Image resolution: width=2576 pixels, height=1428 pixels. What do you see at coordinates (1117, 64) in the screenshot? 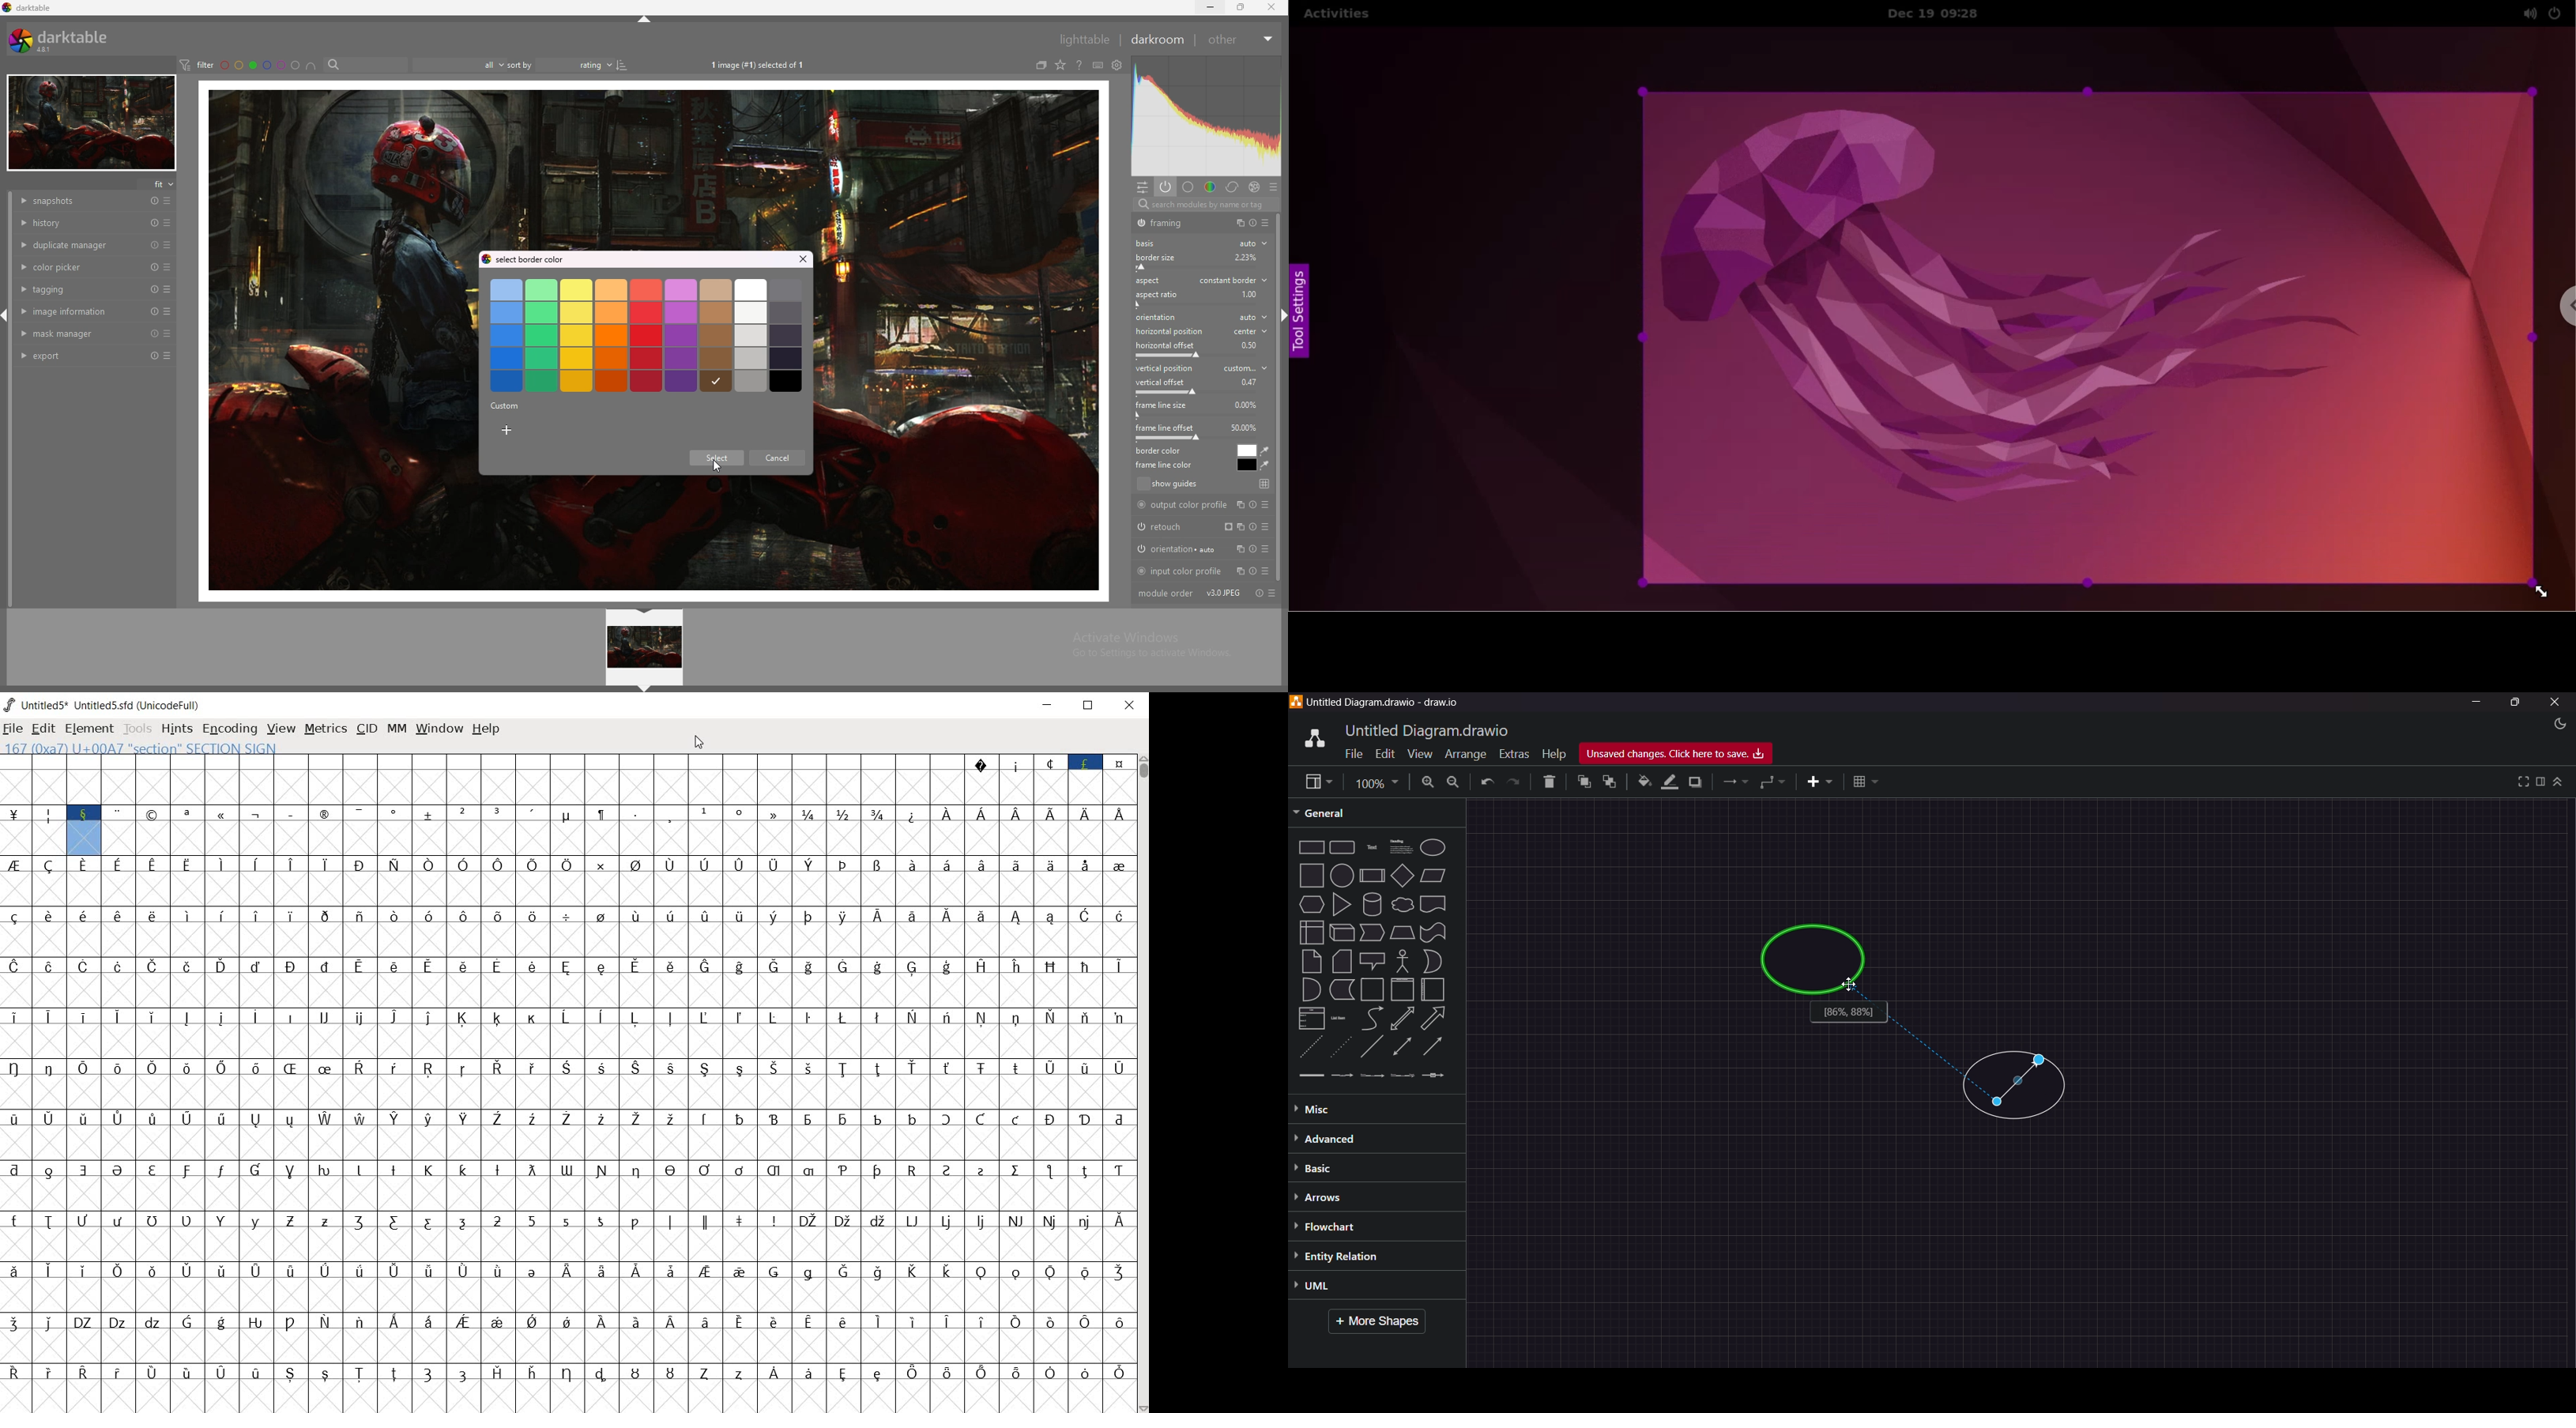
I see `see global preferences` at bounding box center [1117, 64].